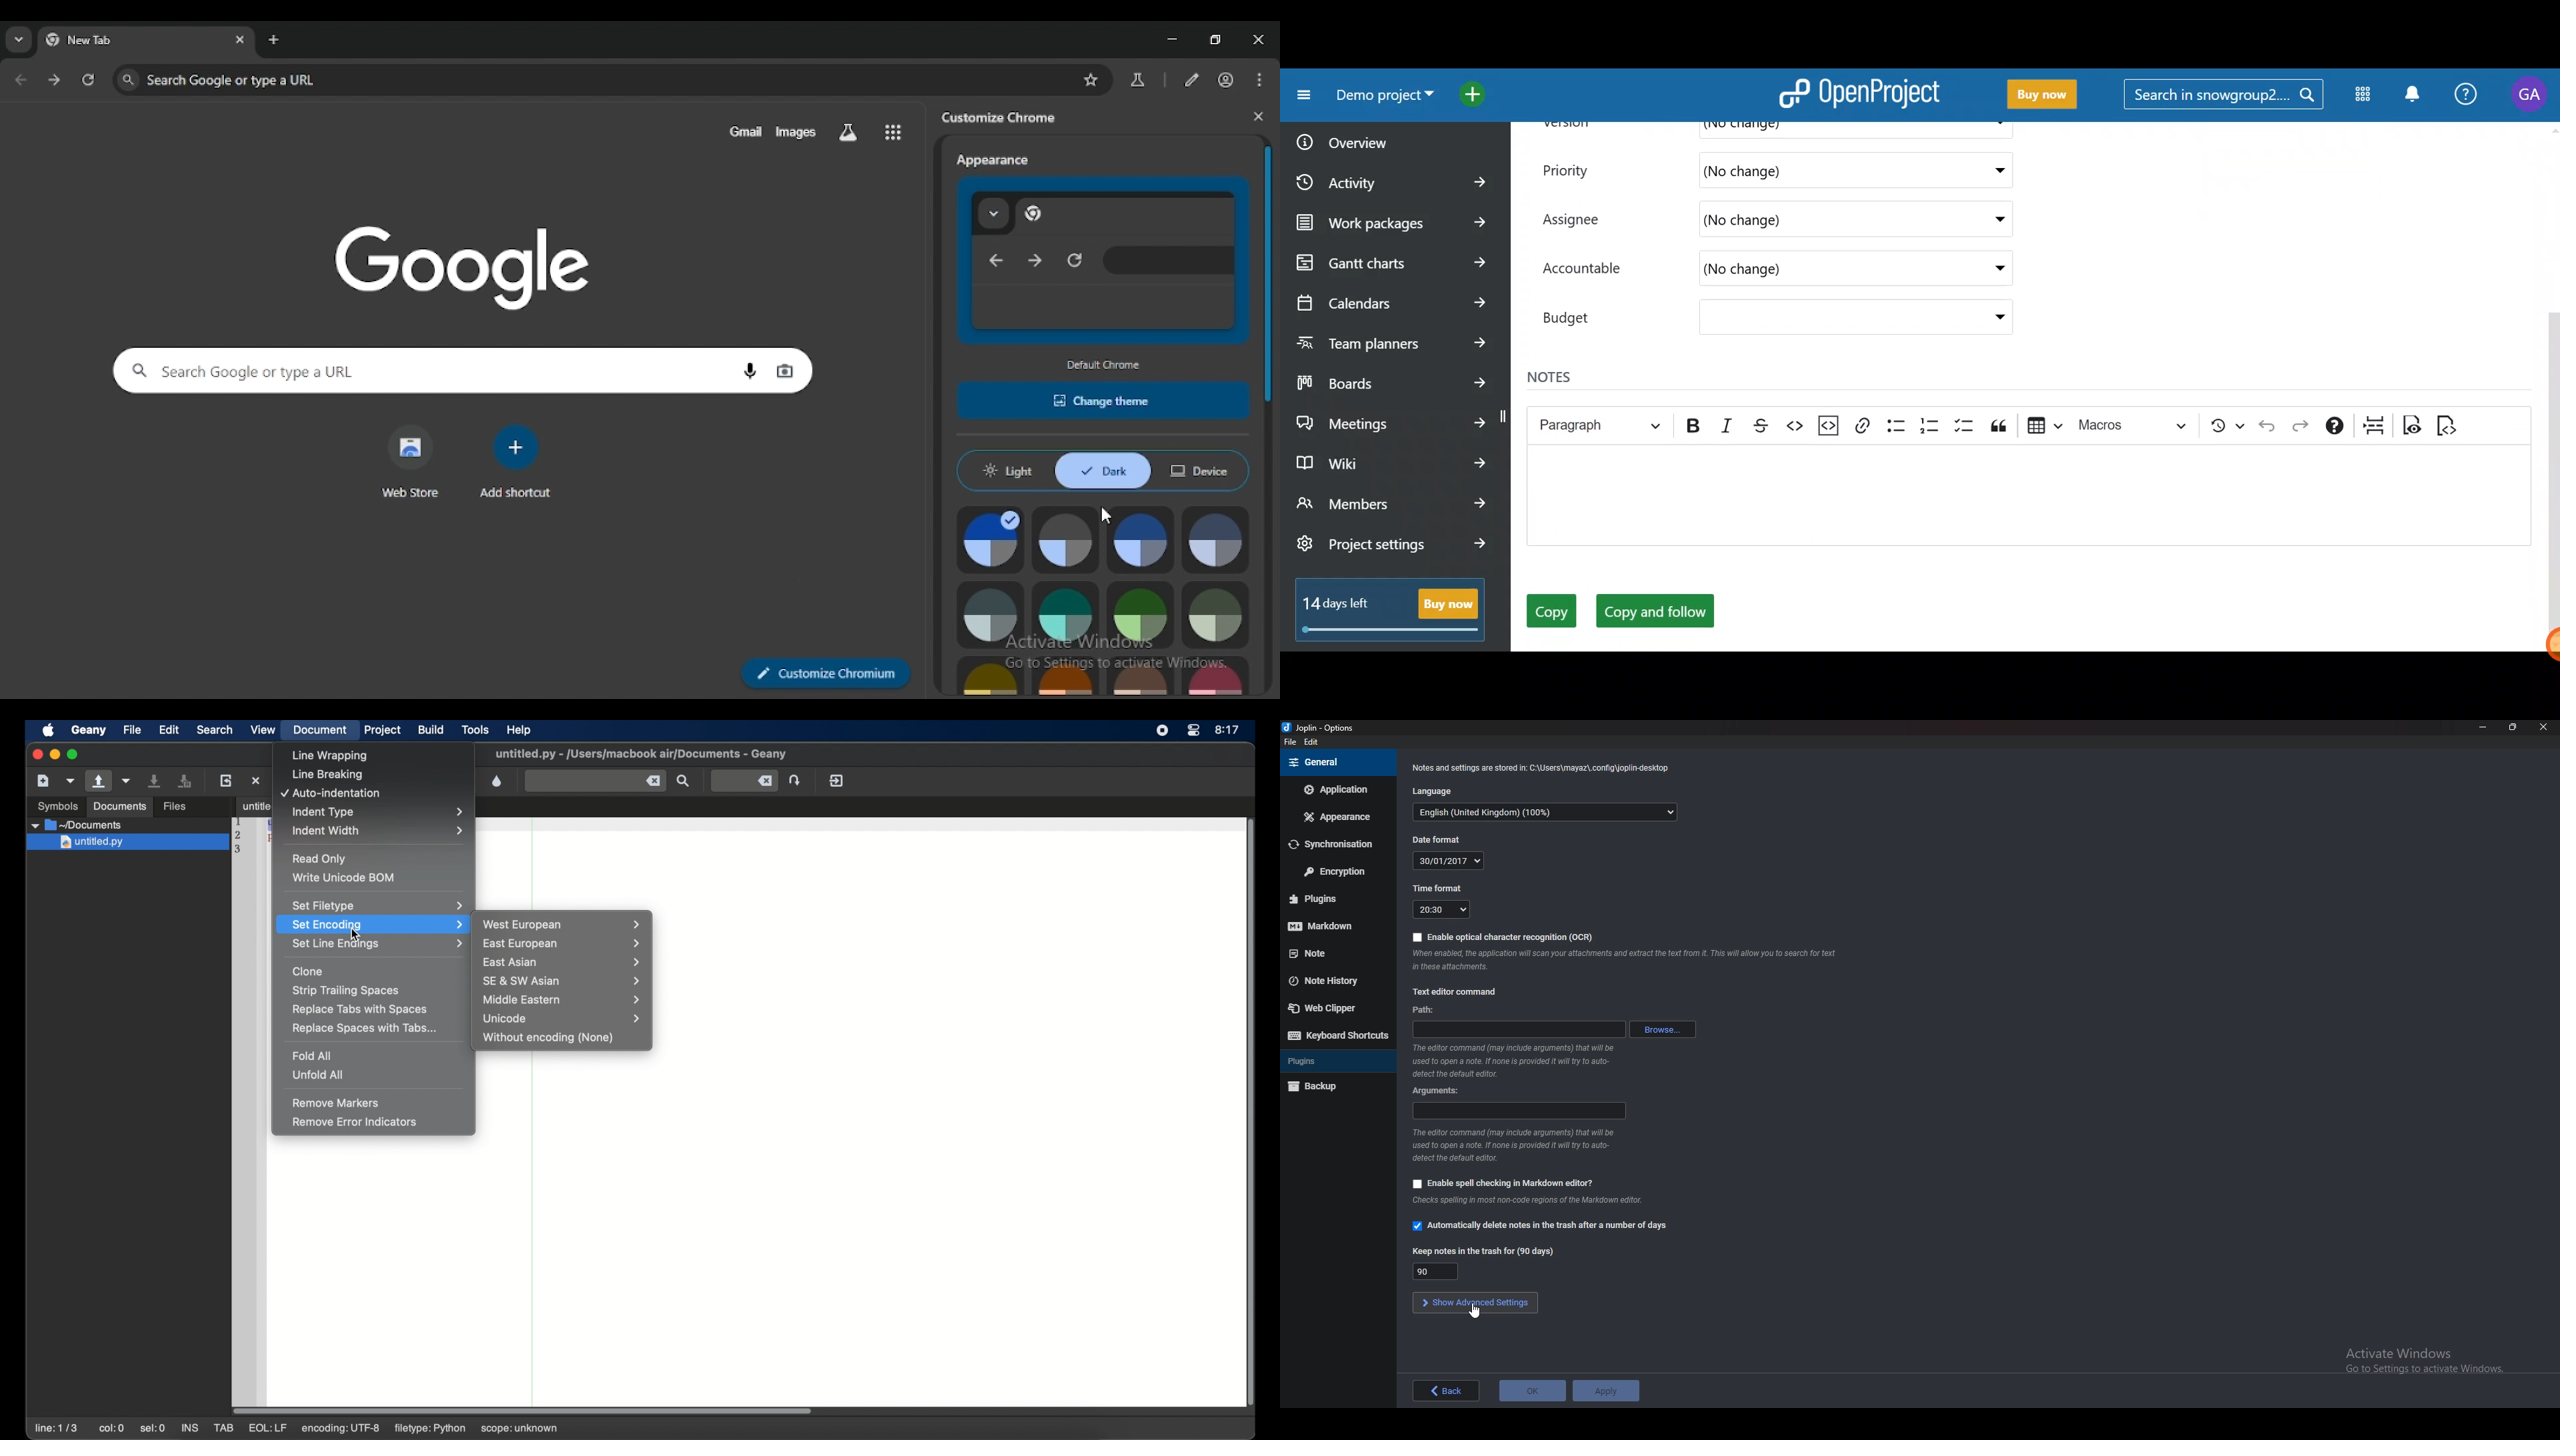 Image resolution: width=2576 pixels, height=1456 pixels. I want to click on line breaking, so click(327, 775).